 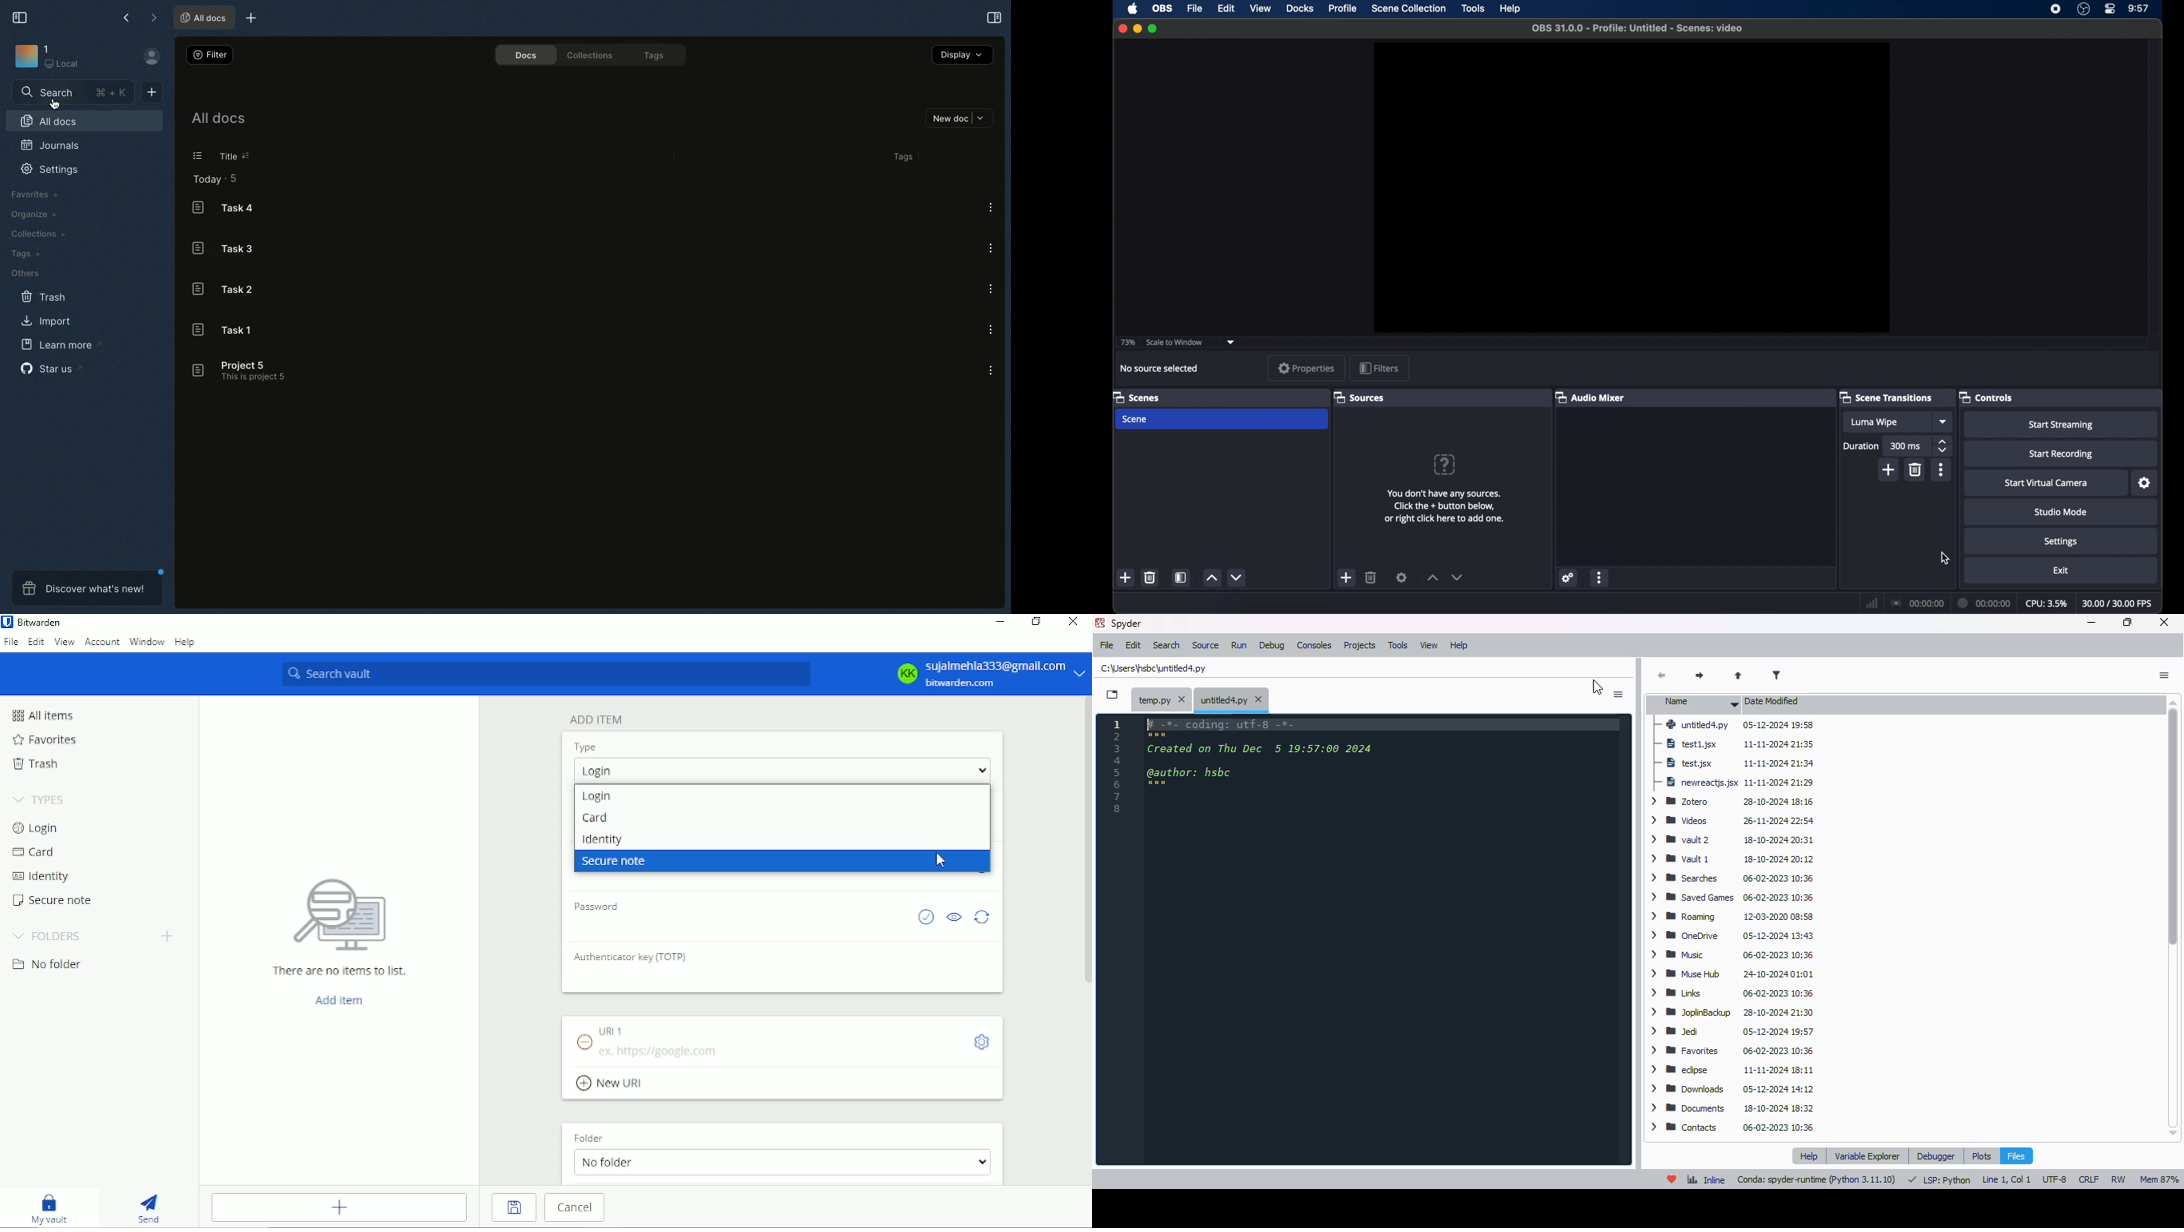 I want to click on Edit, so click(x=37, y=642).